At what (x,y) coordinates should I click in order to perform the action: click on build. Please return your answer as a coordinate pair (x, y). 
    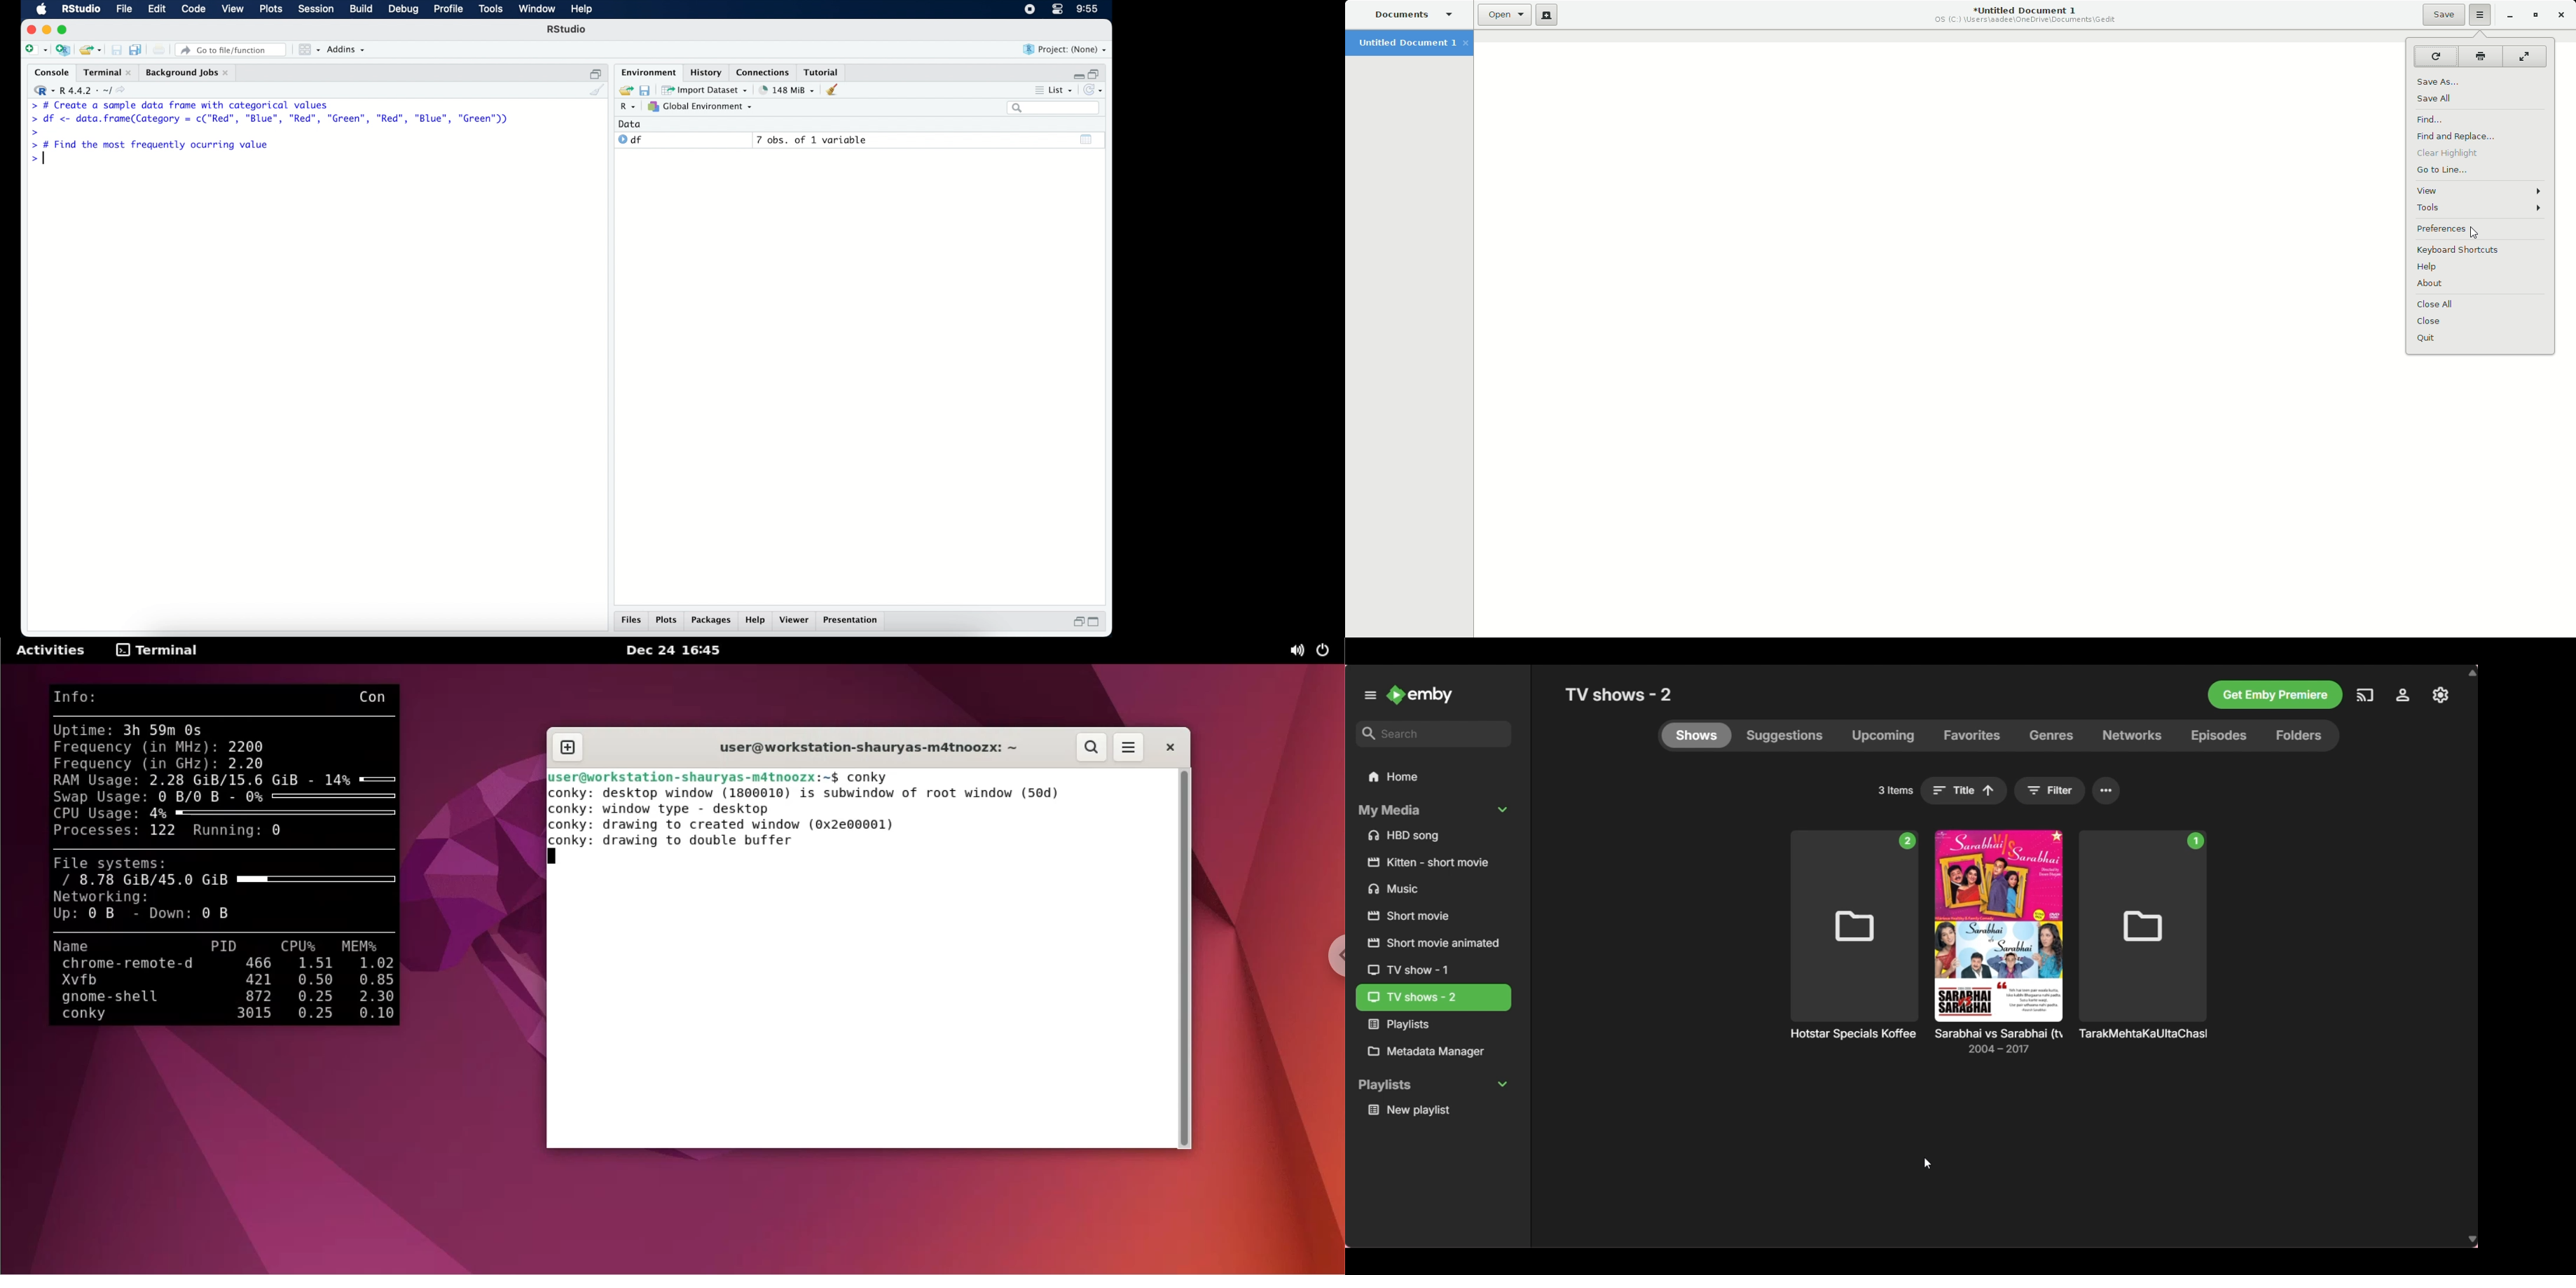
    Looking at the image, I should click on (362, 9).